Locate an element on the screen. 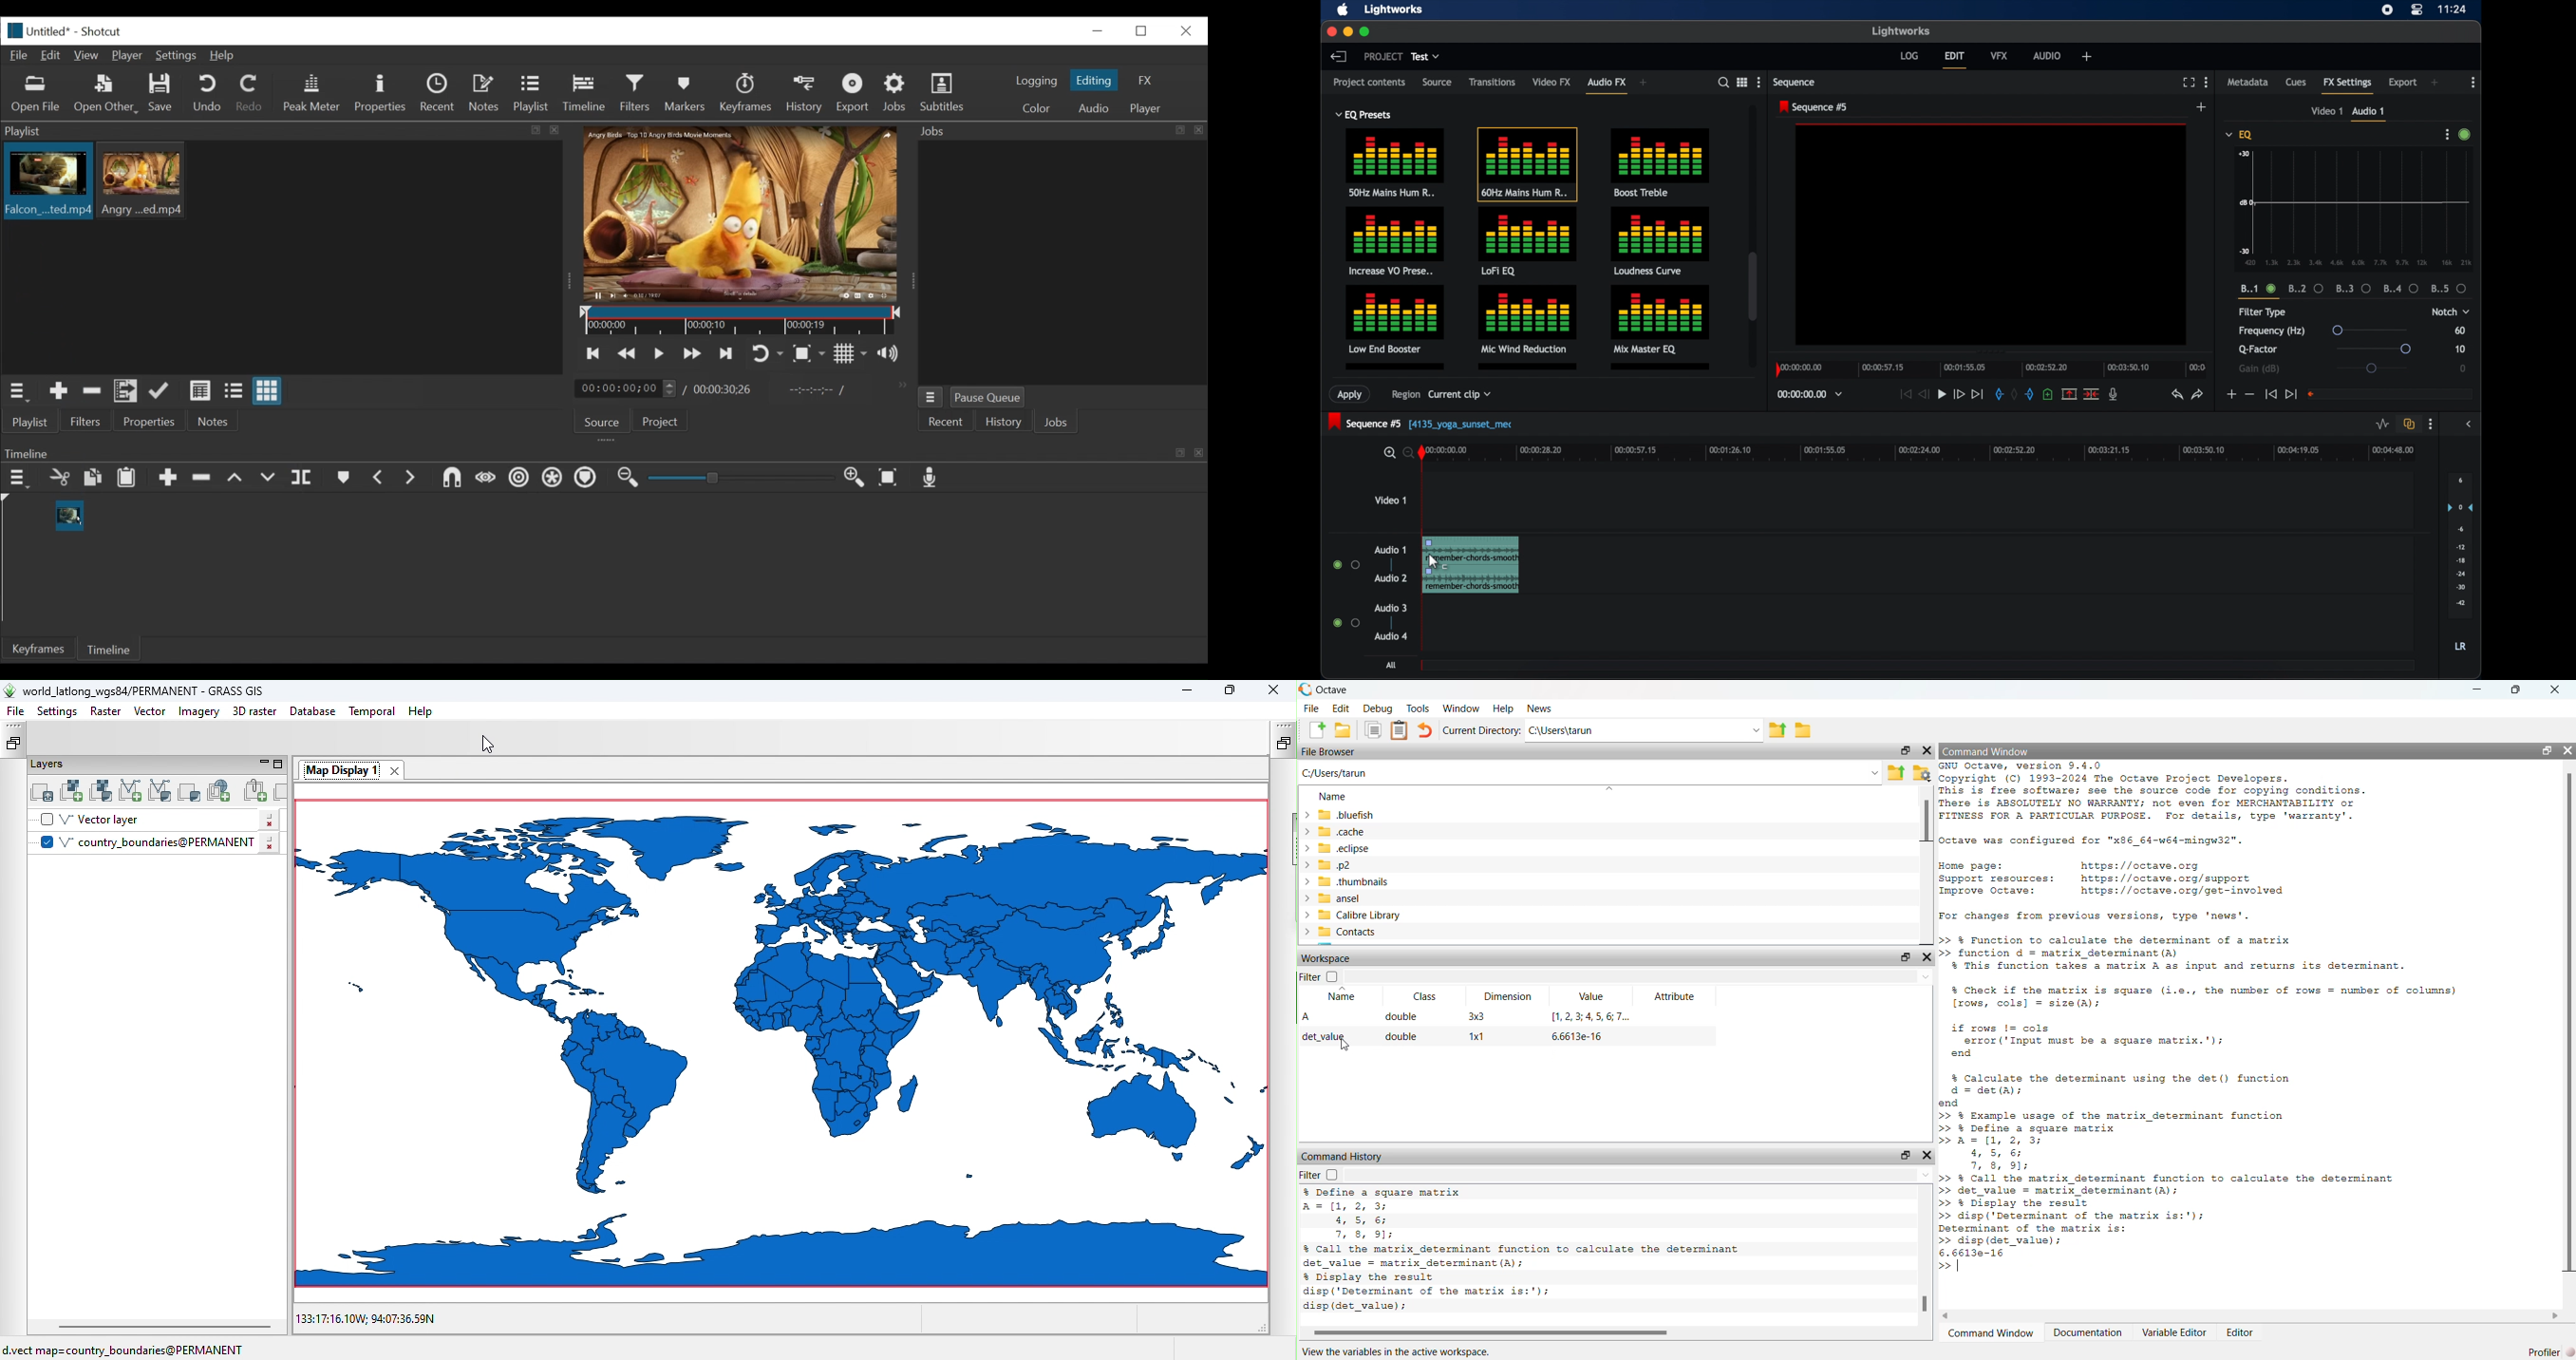  sequence 5 is located at coordinates (1422, 422).